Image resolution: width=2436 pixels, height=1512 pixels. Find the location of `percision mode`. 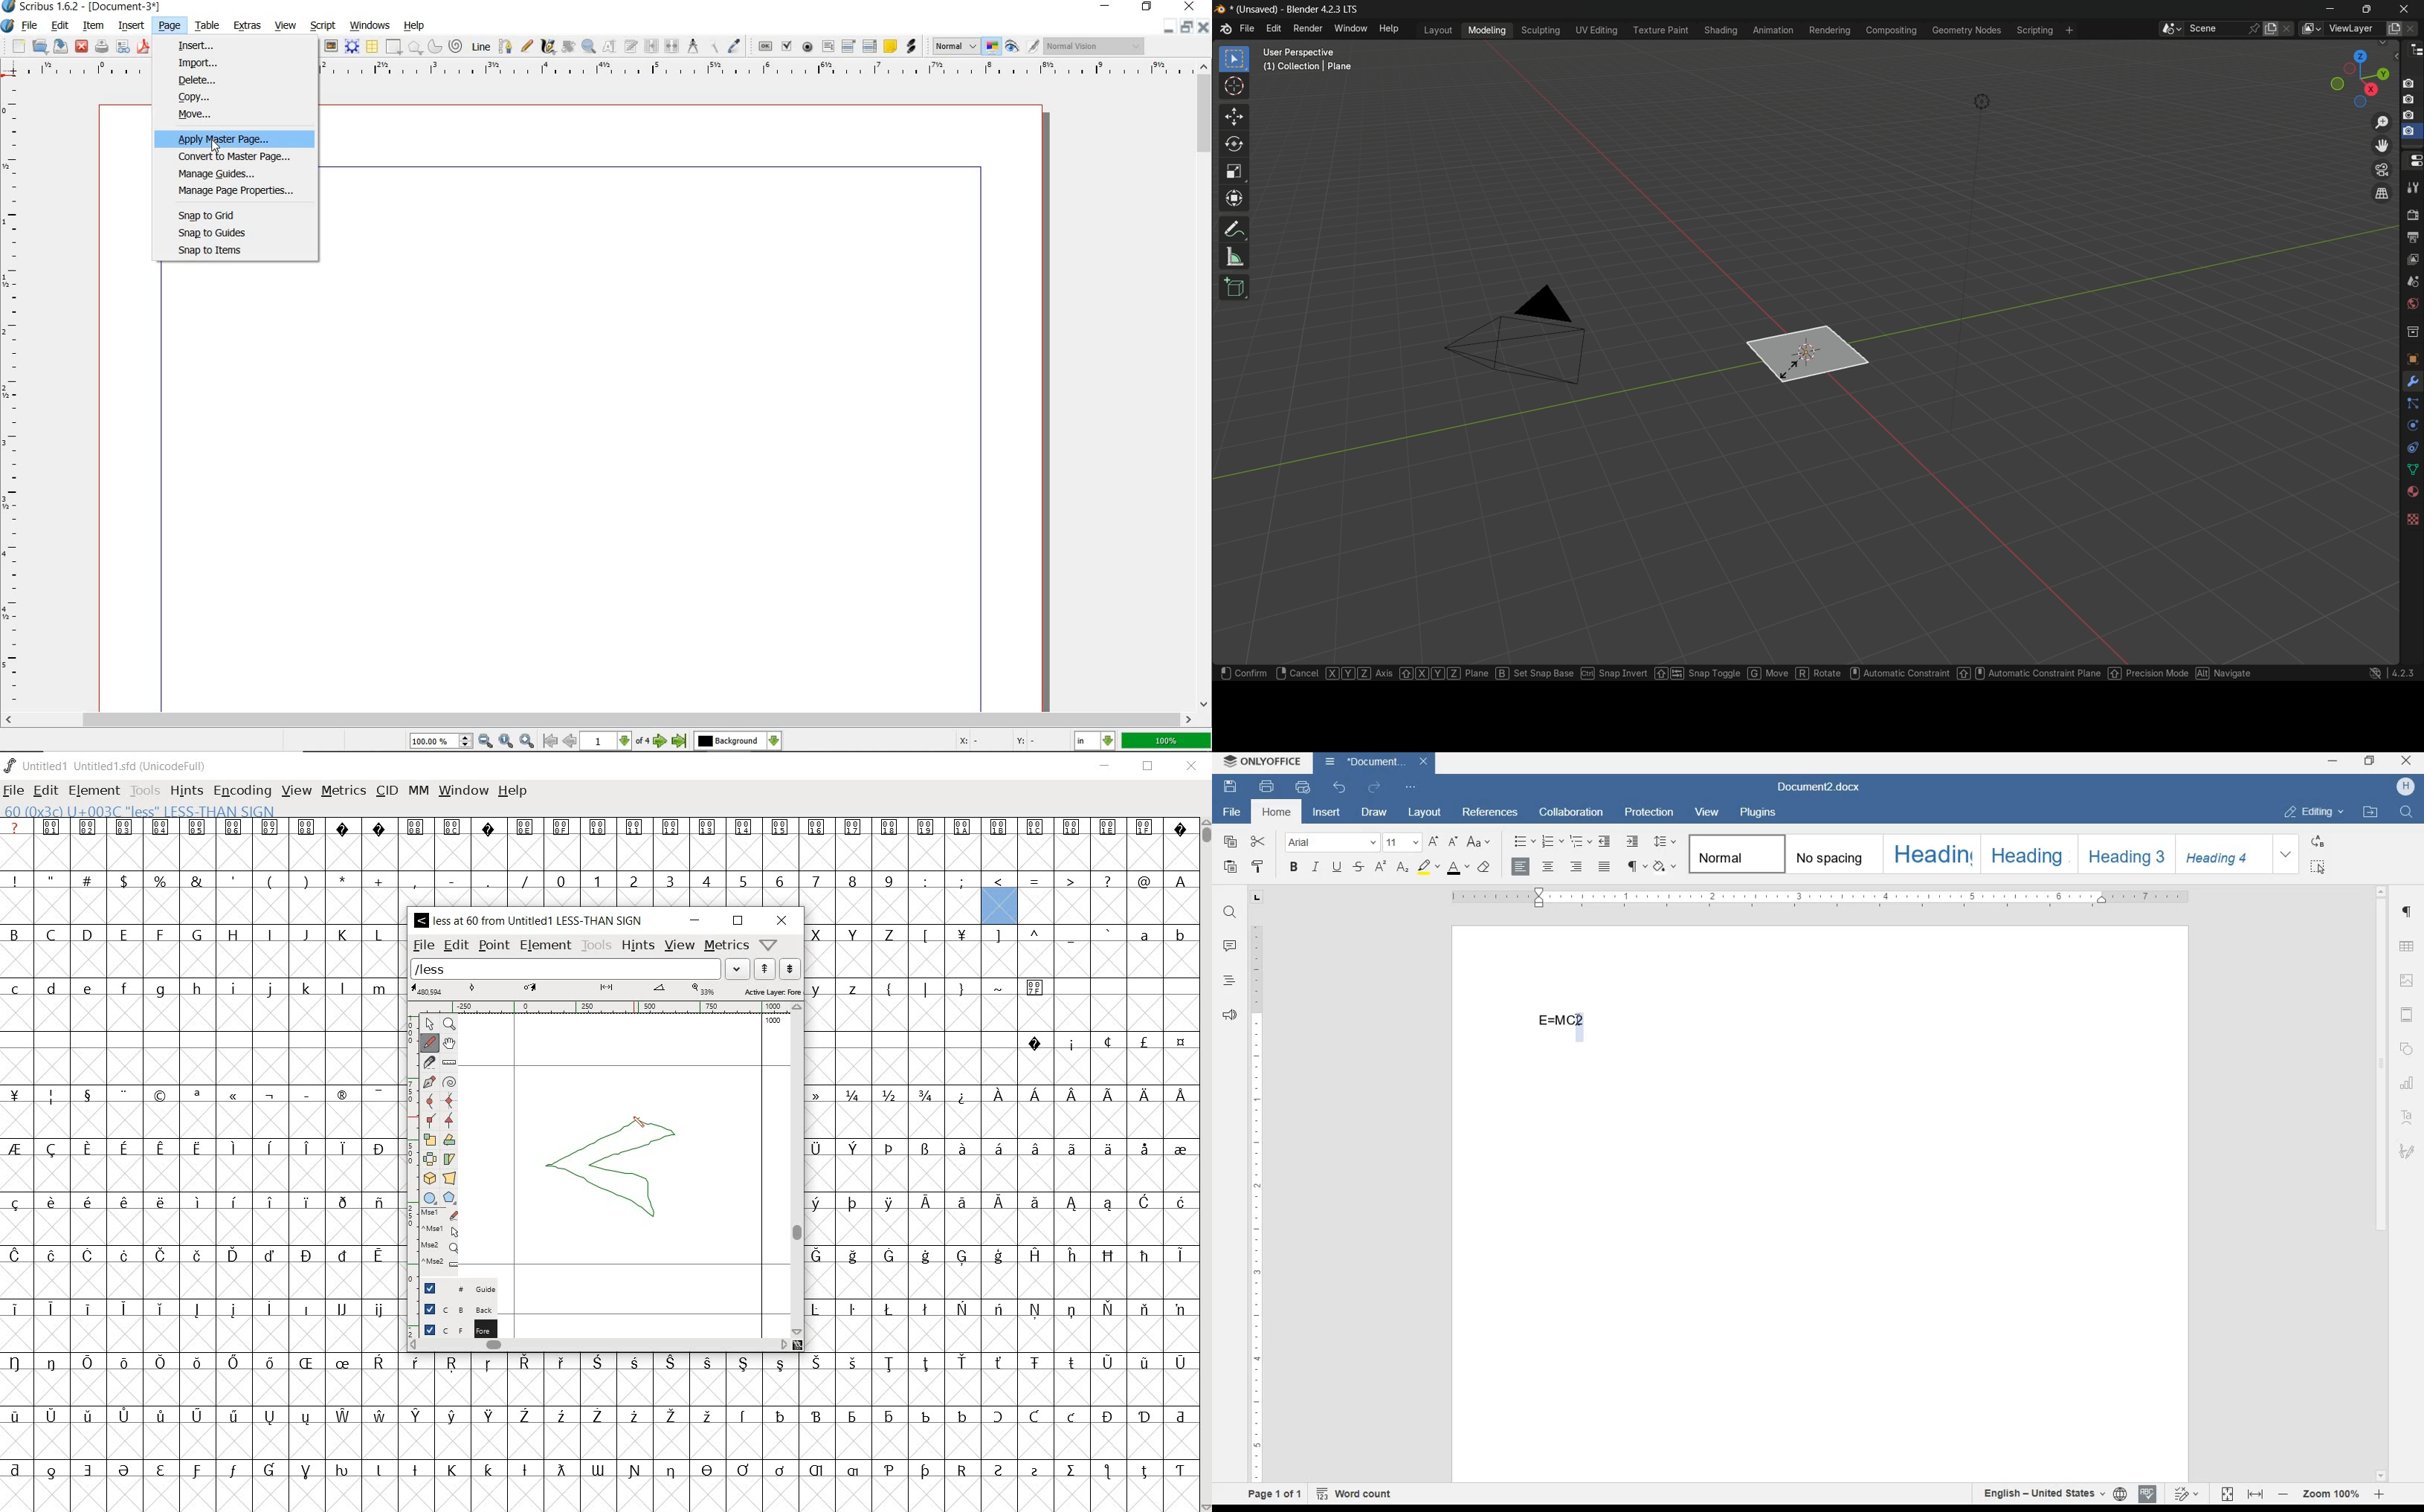

percision mode is located at coordinates (2147, 670).